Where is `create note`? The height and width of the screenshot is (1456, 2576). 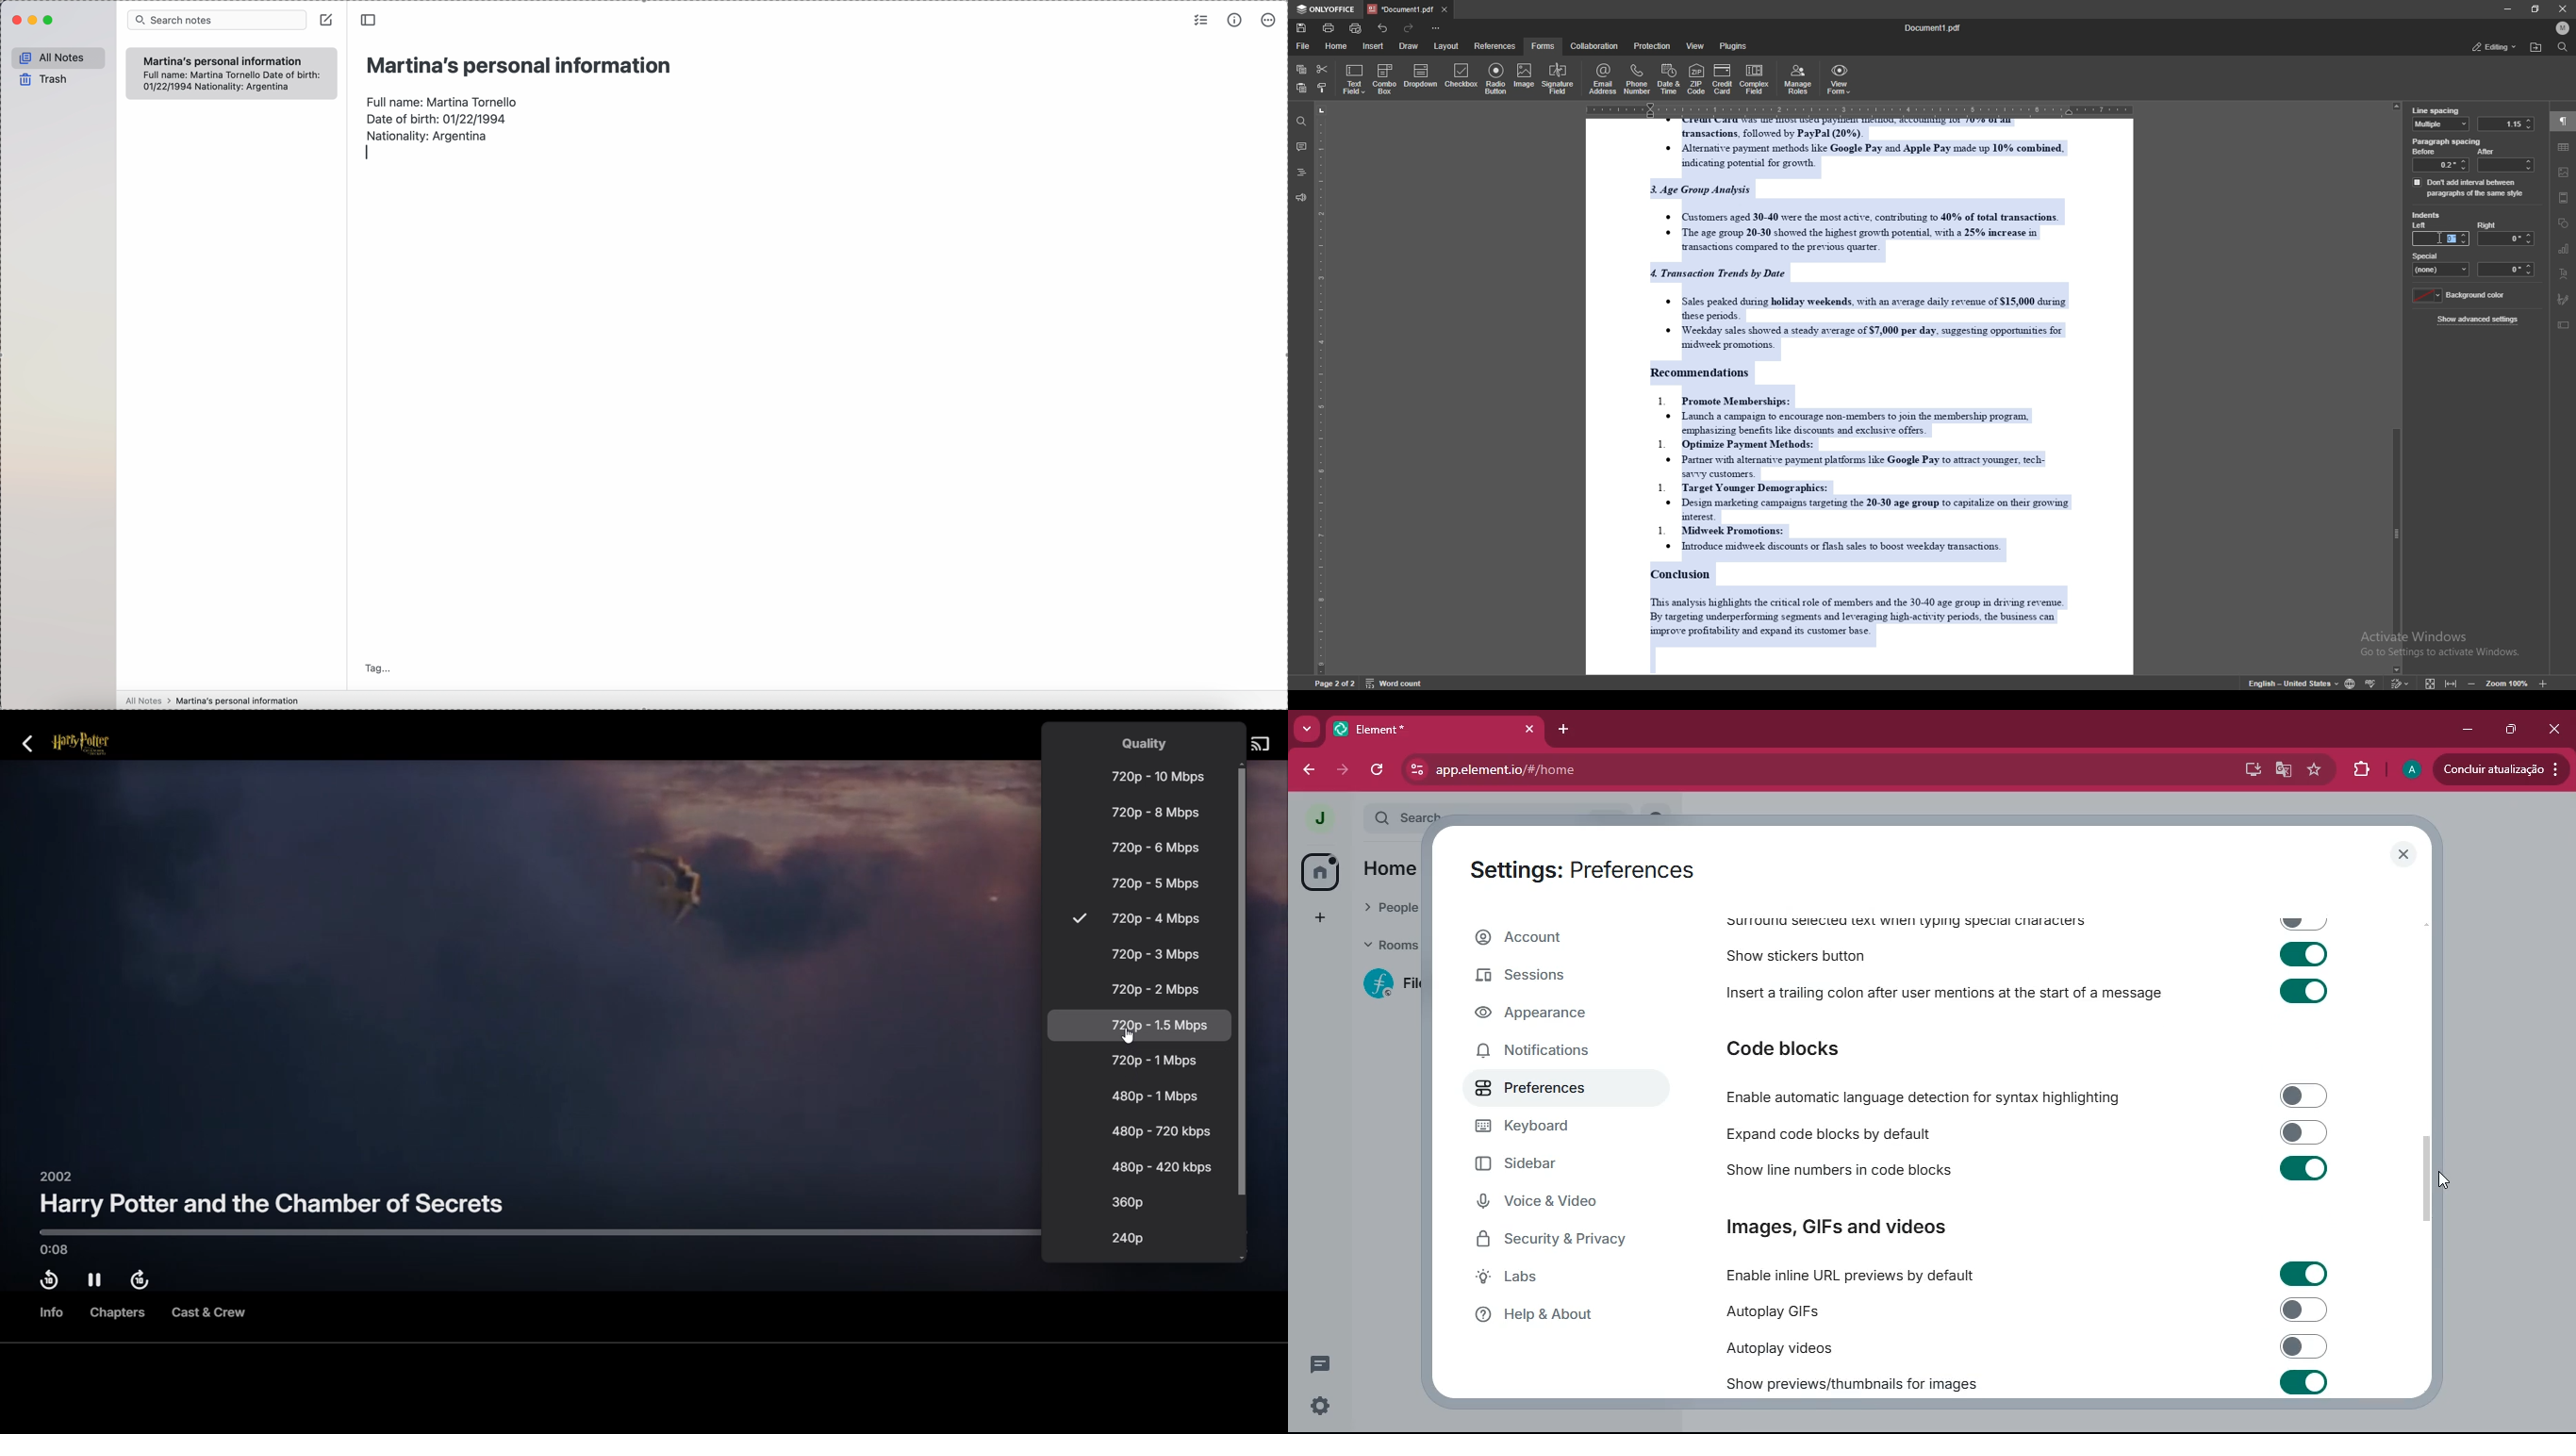 create note is located at coordinates (328, 20).